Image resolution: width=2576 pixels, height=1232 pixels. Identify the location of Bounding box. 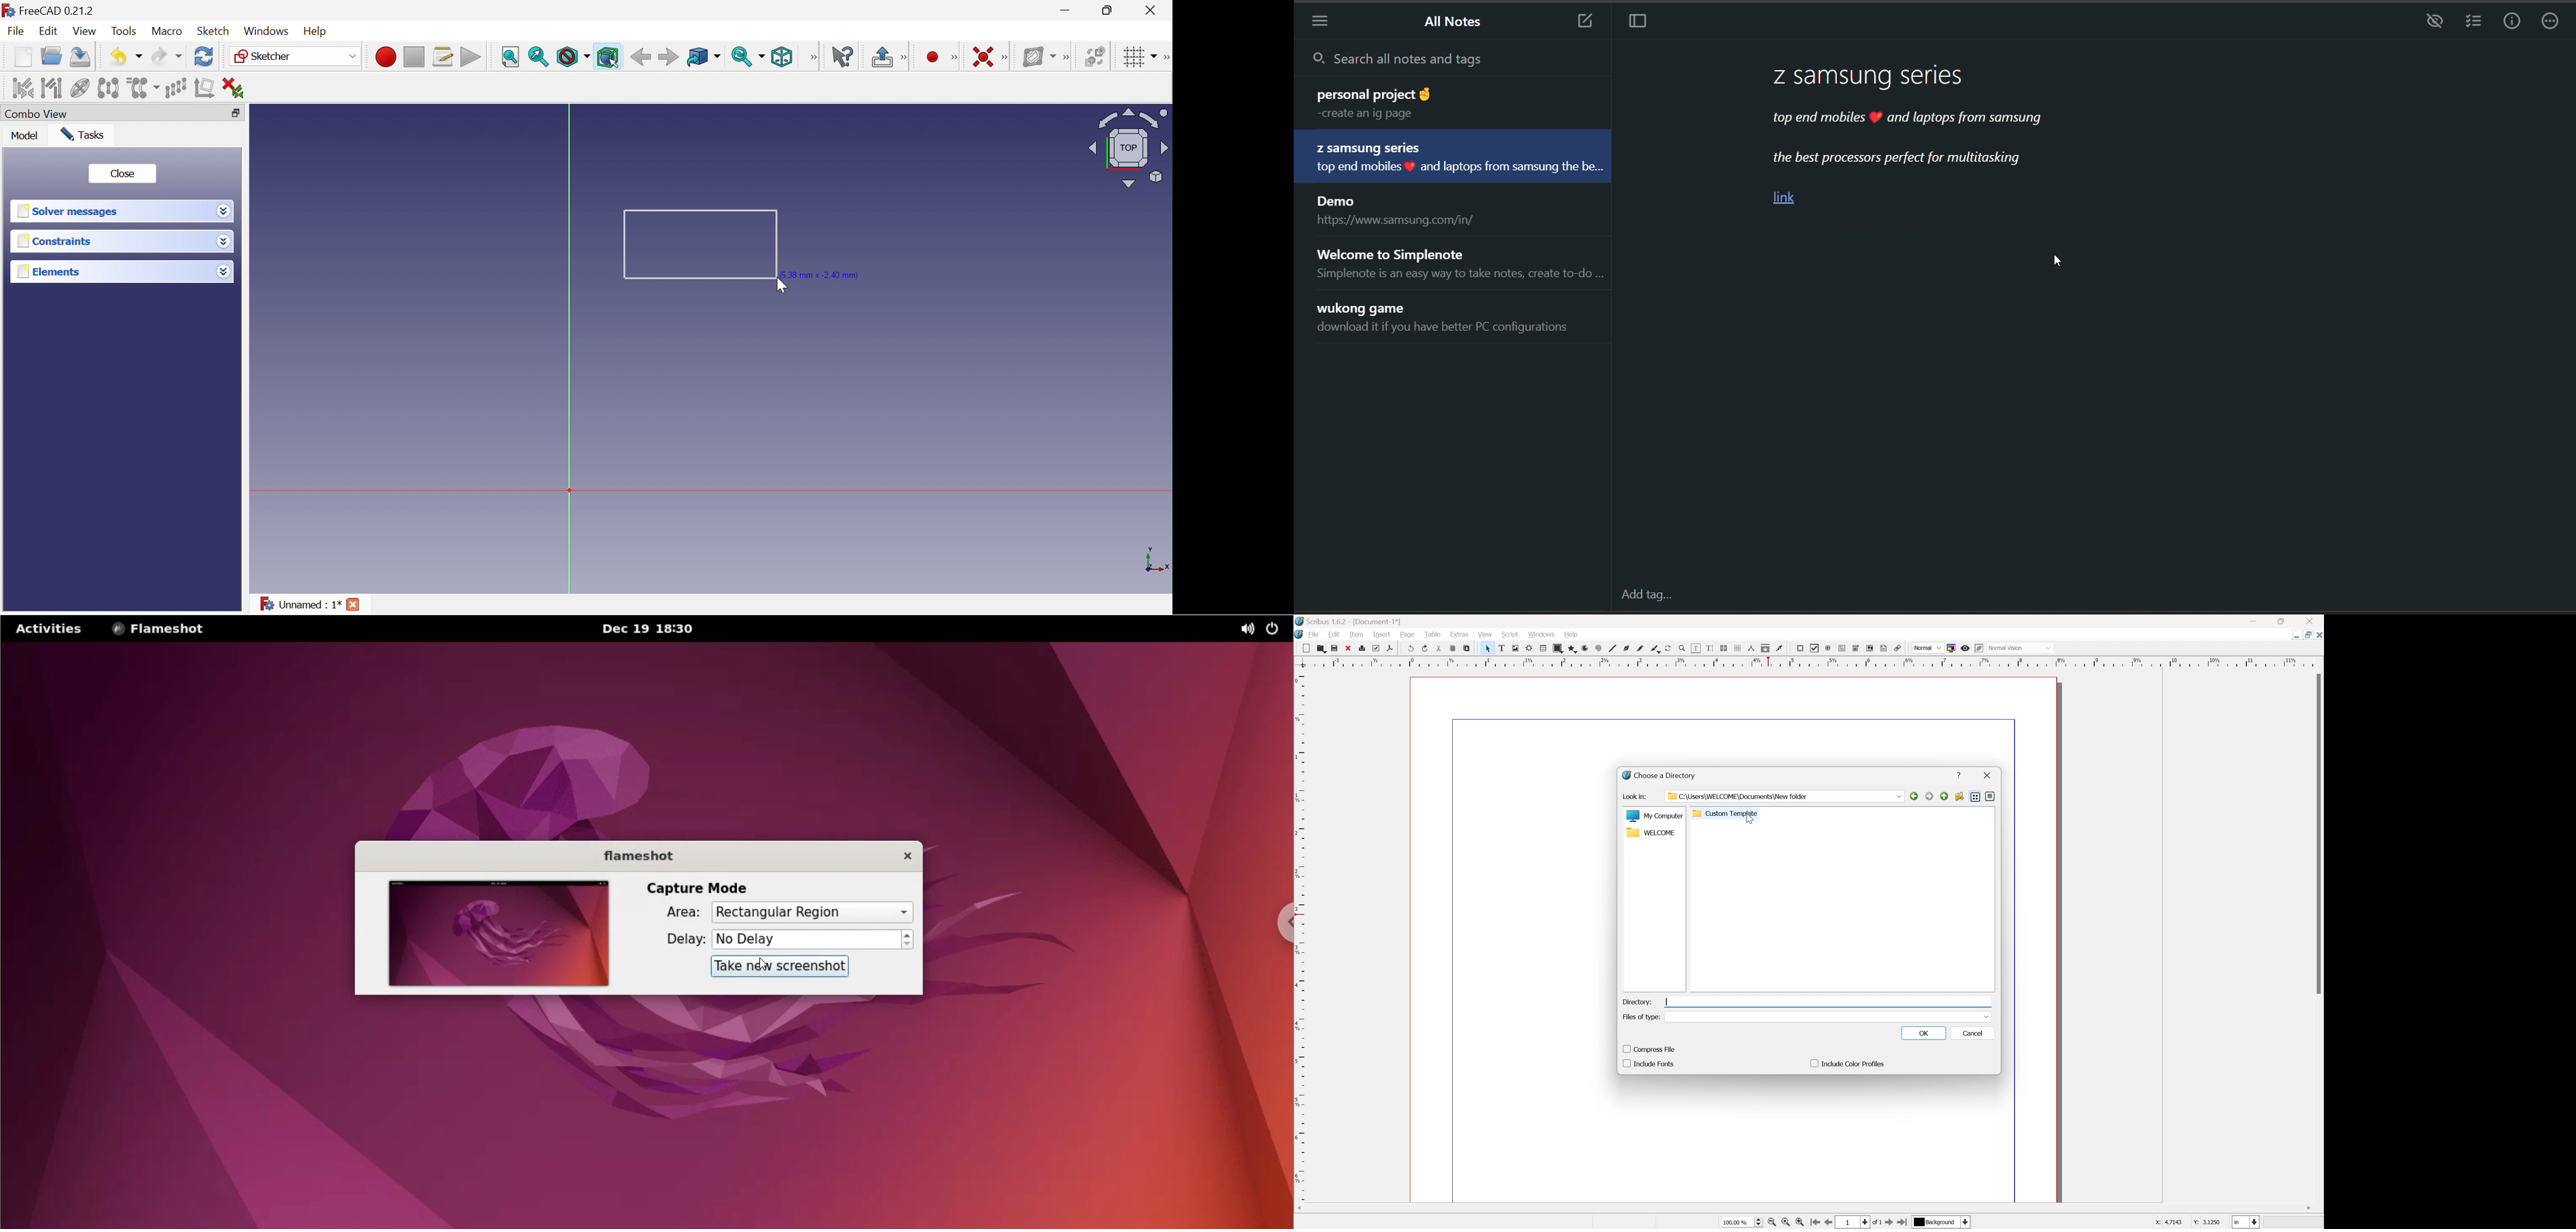
(608, 57).